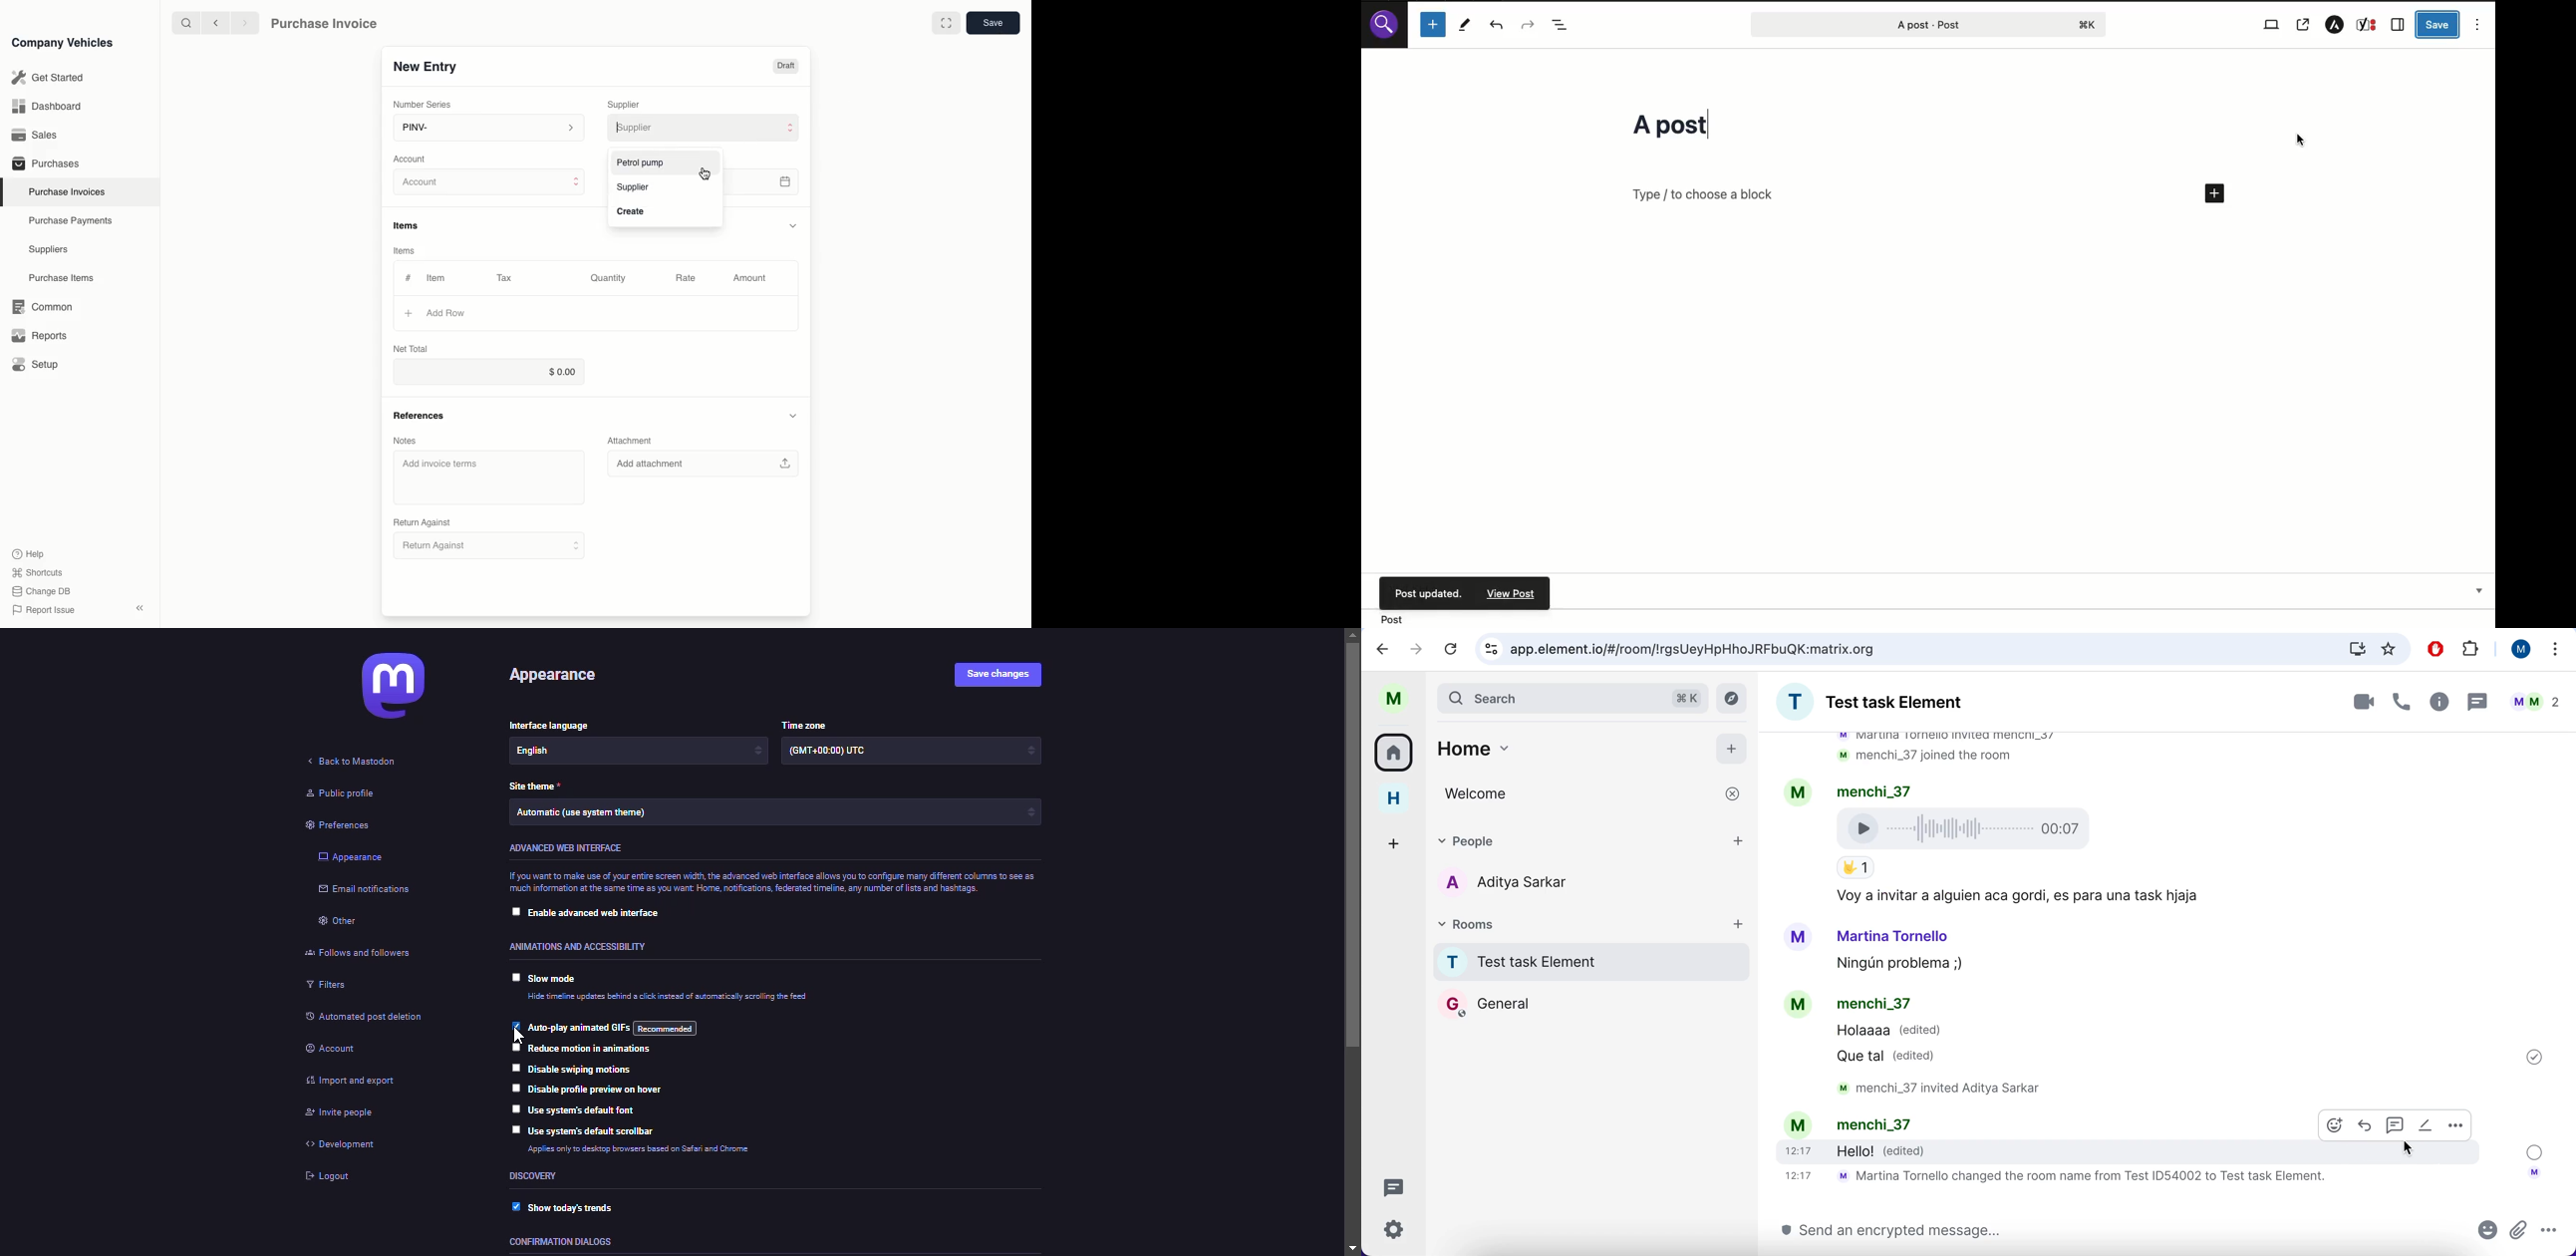 This screenshot has height=1260, width=2576. I want to click on Rate, so click(687, 278).